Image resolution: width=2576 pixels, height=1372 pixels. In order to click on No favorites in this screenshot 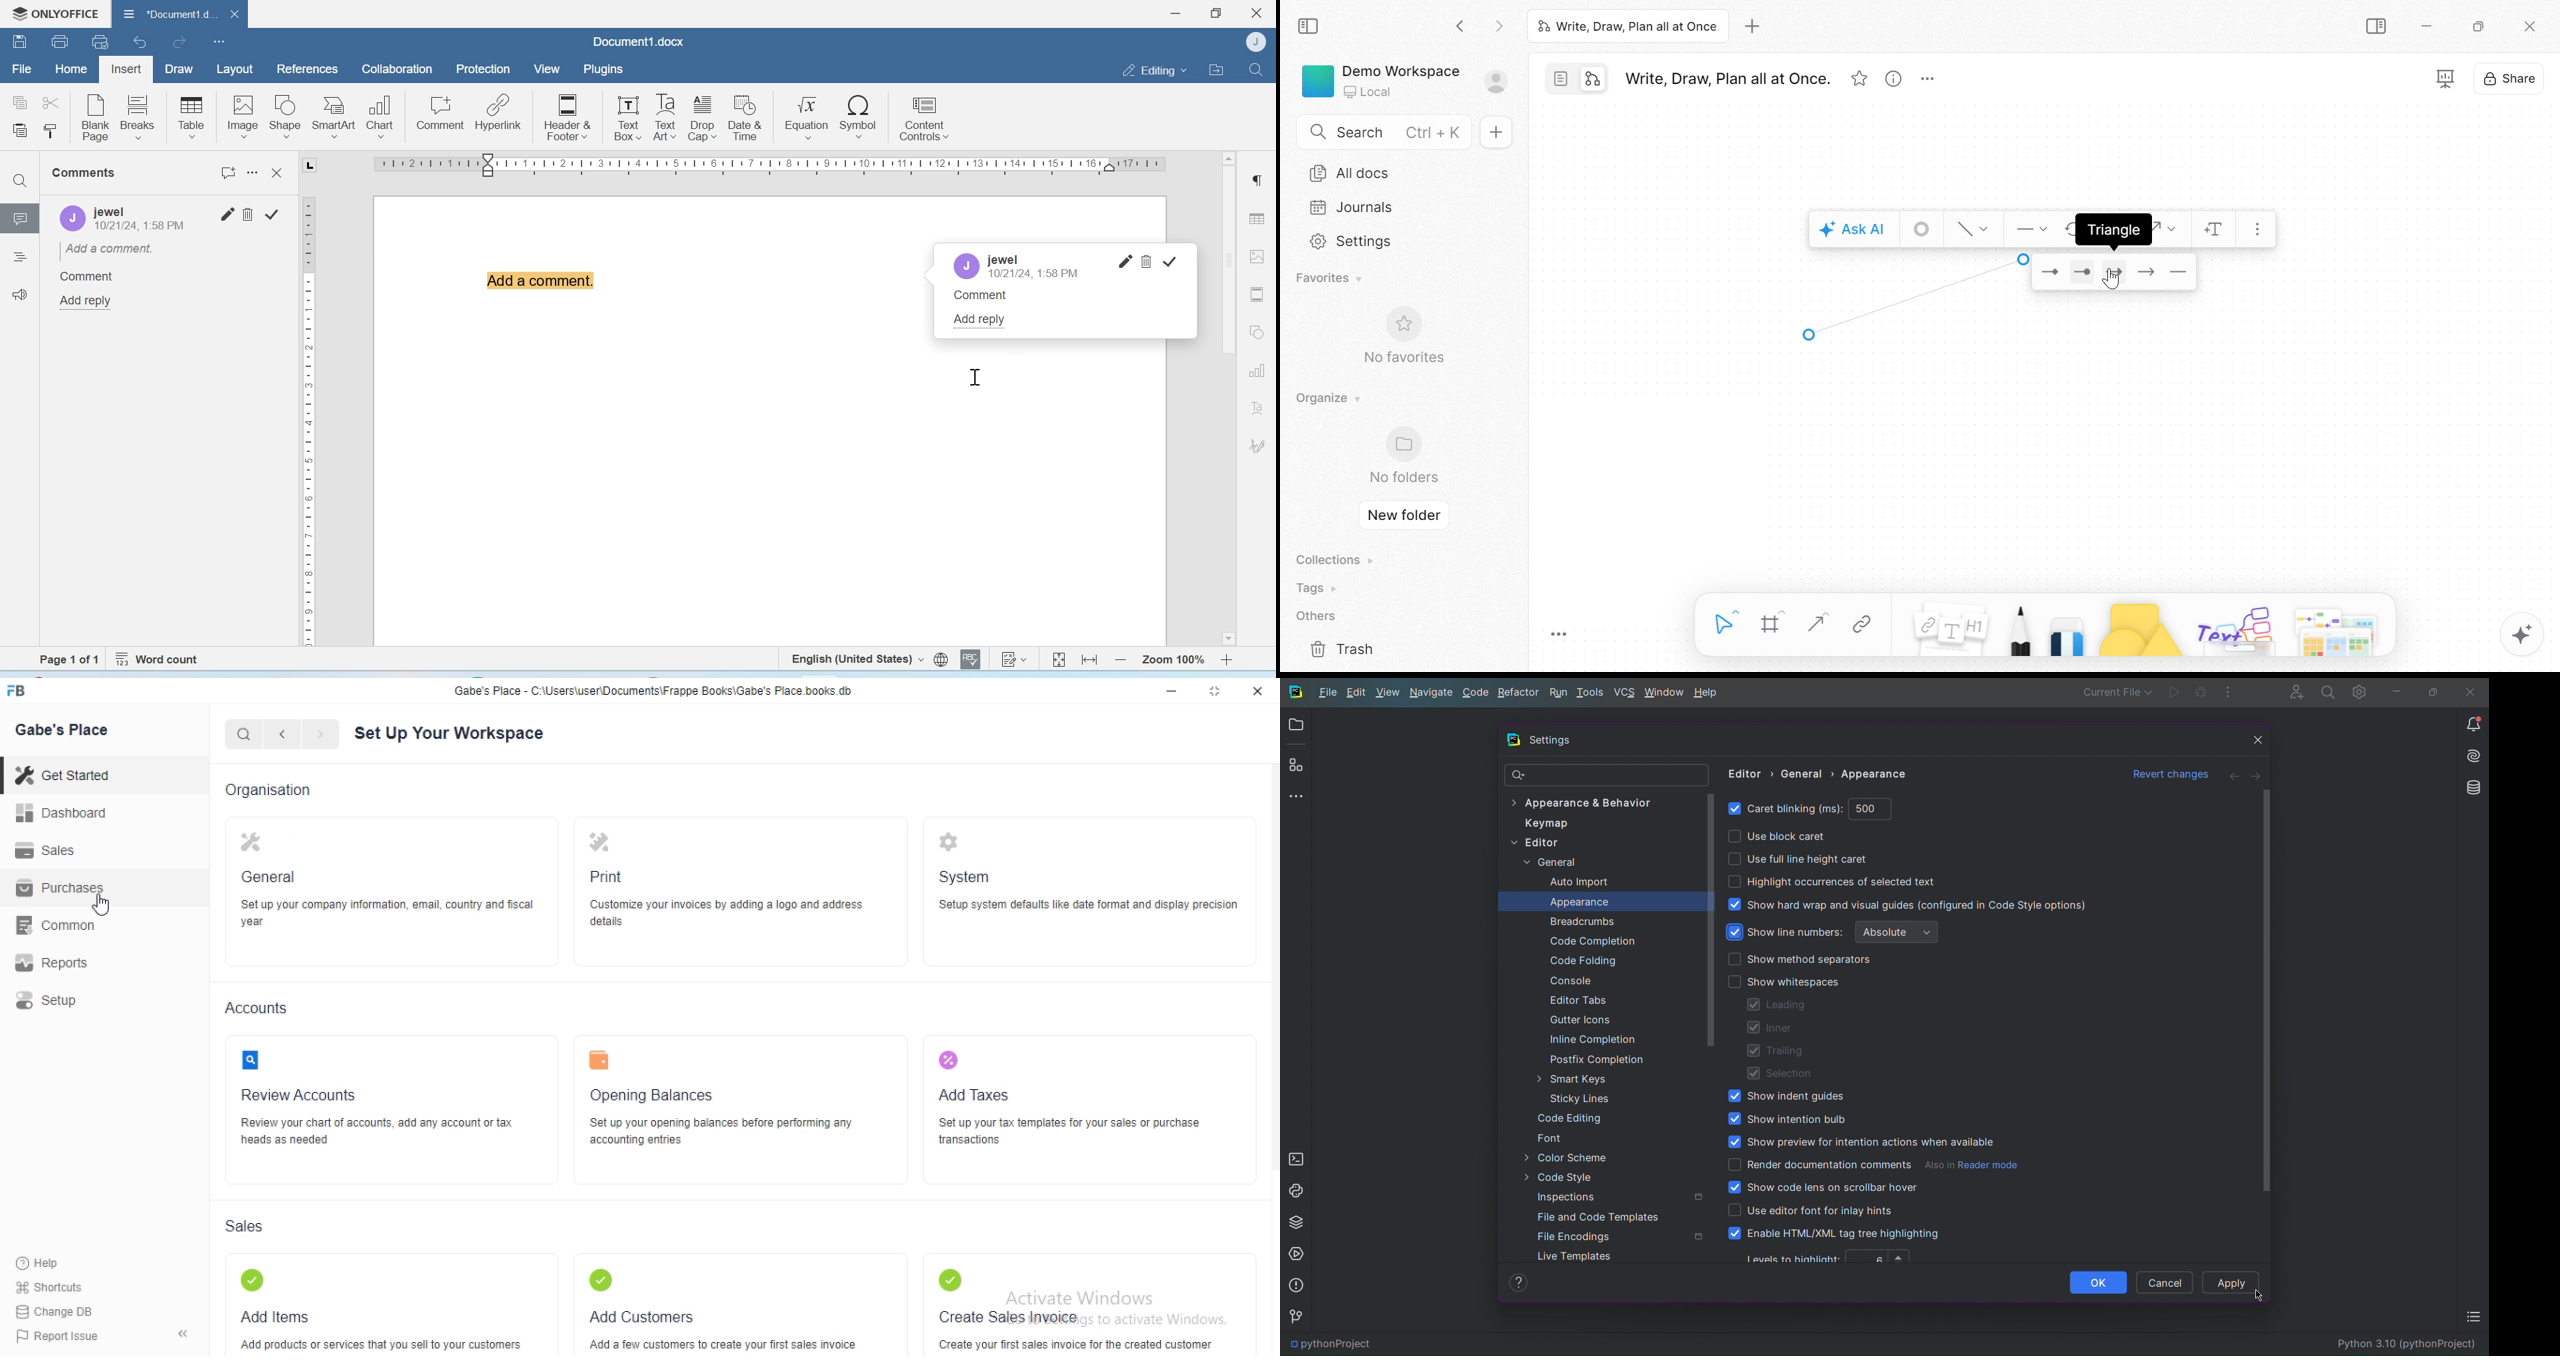, I will do `click(1402, 357)`.